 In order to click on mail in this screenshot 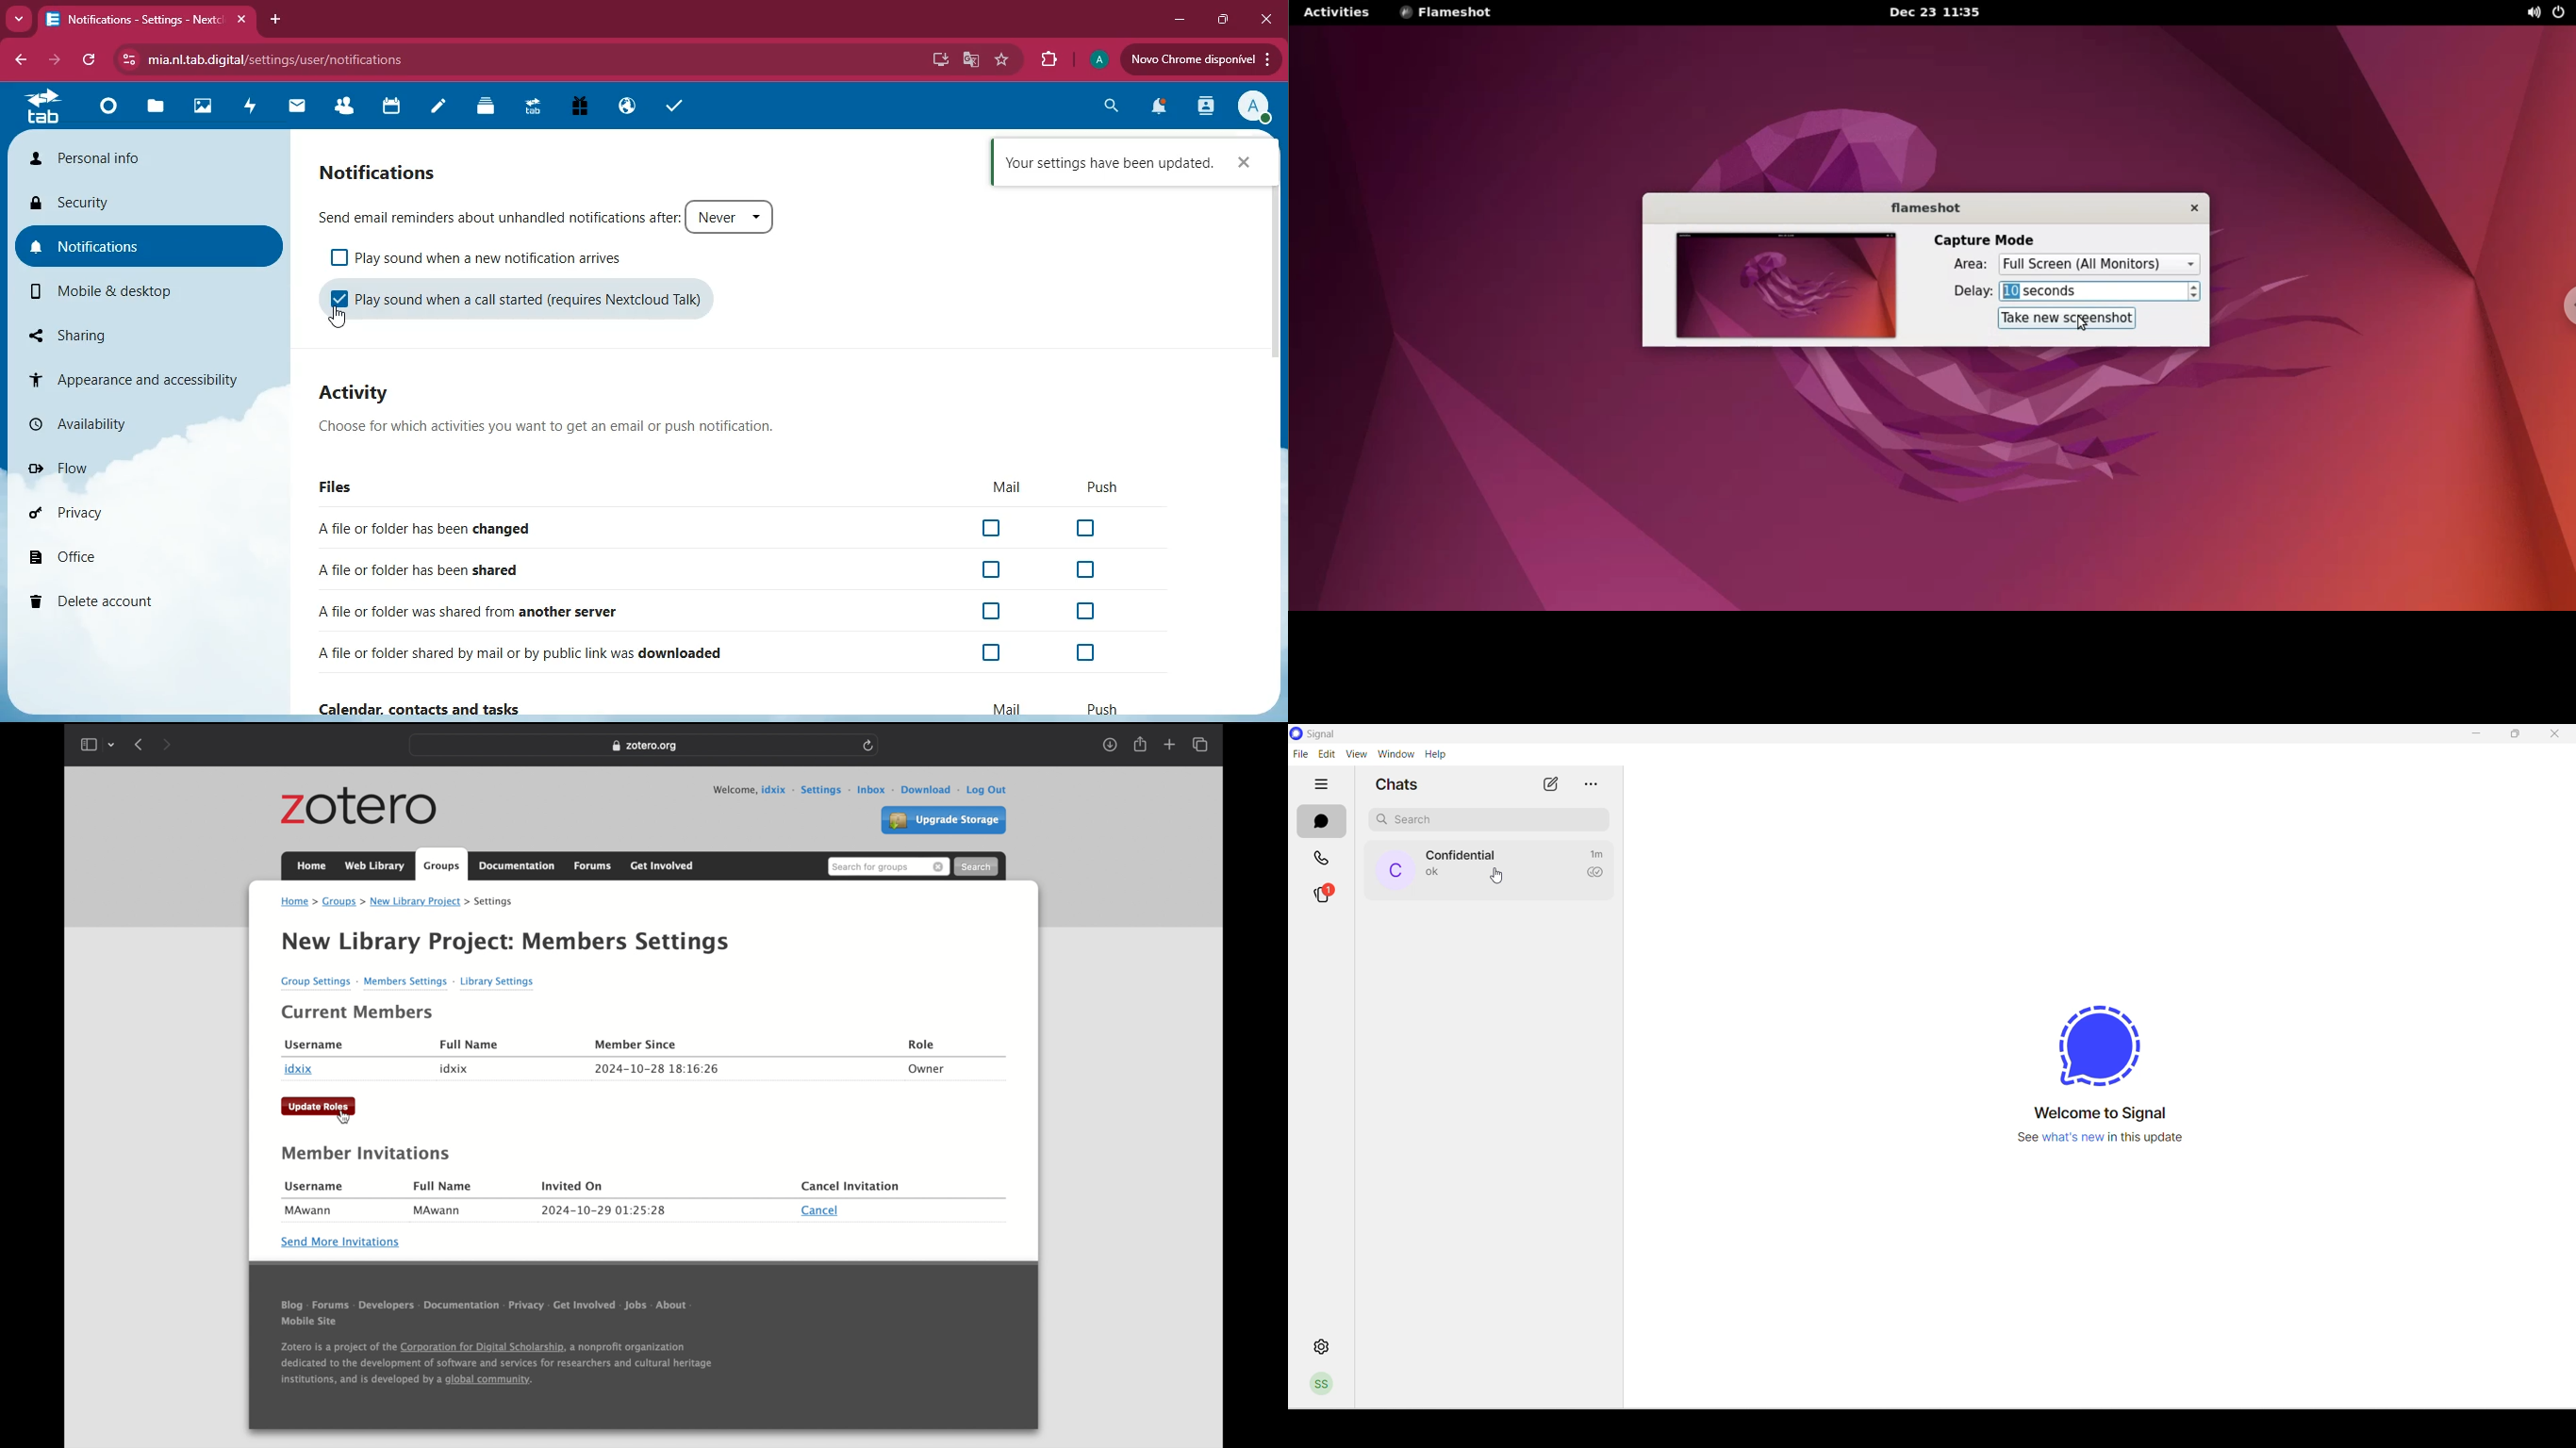, I will do `click(1006, 708)`.